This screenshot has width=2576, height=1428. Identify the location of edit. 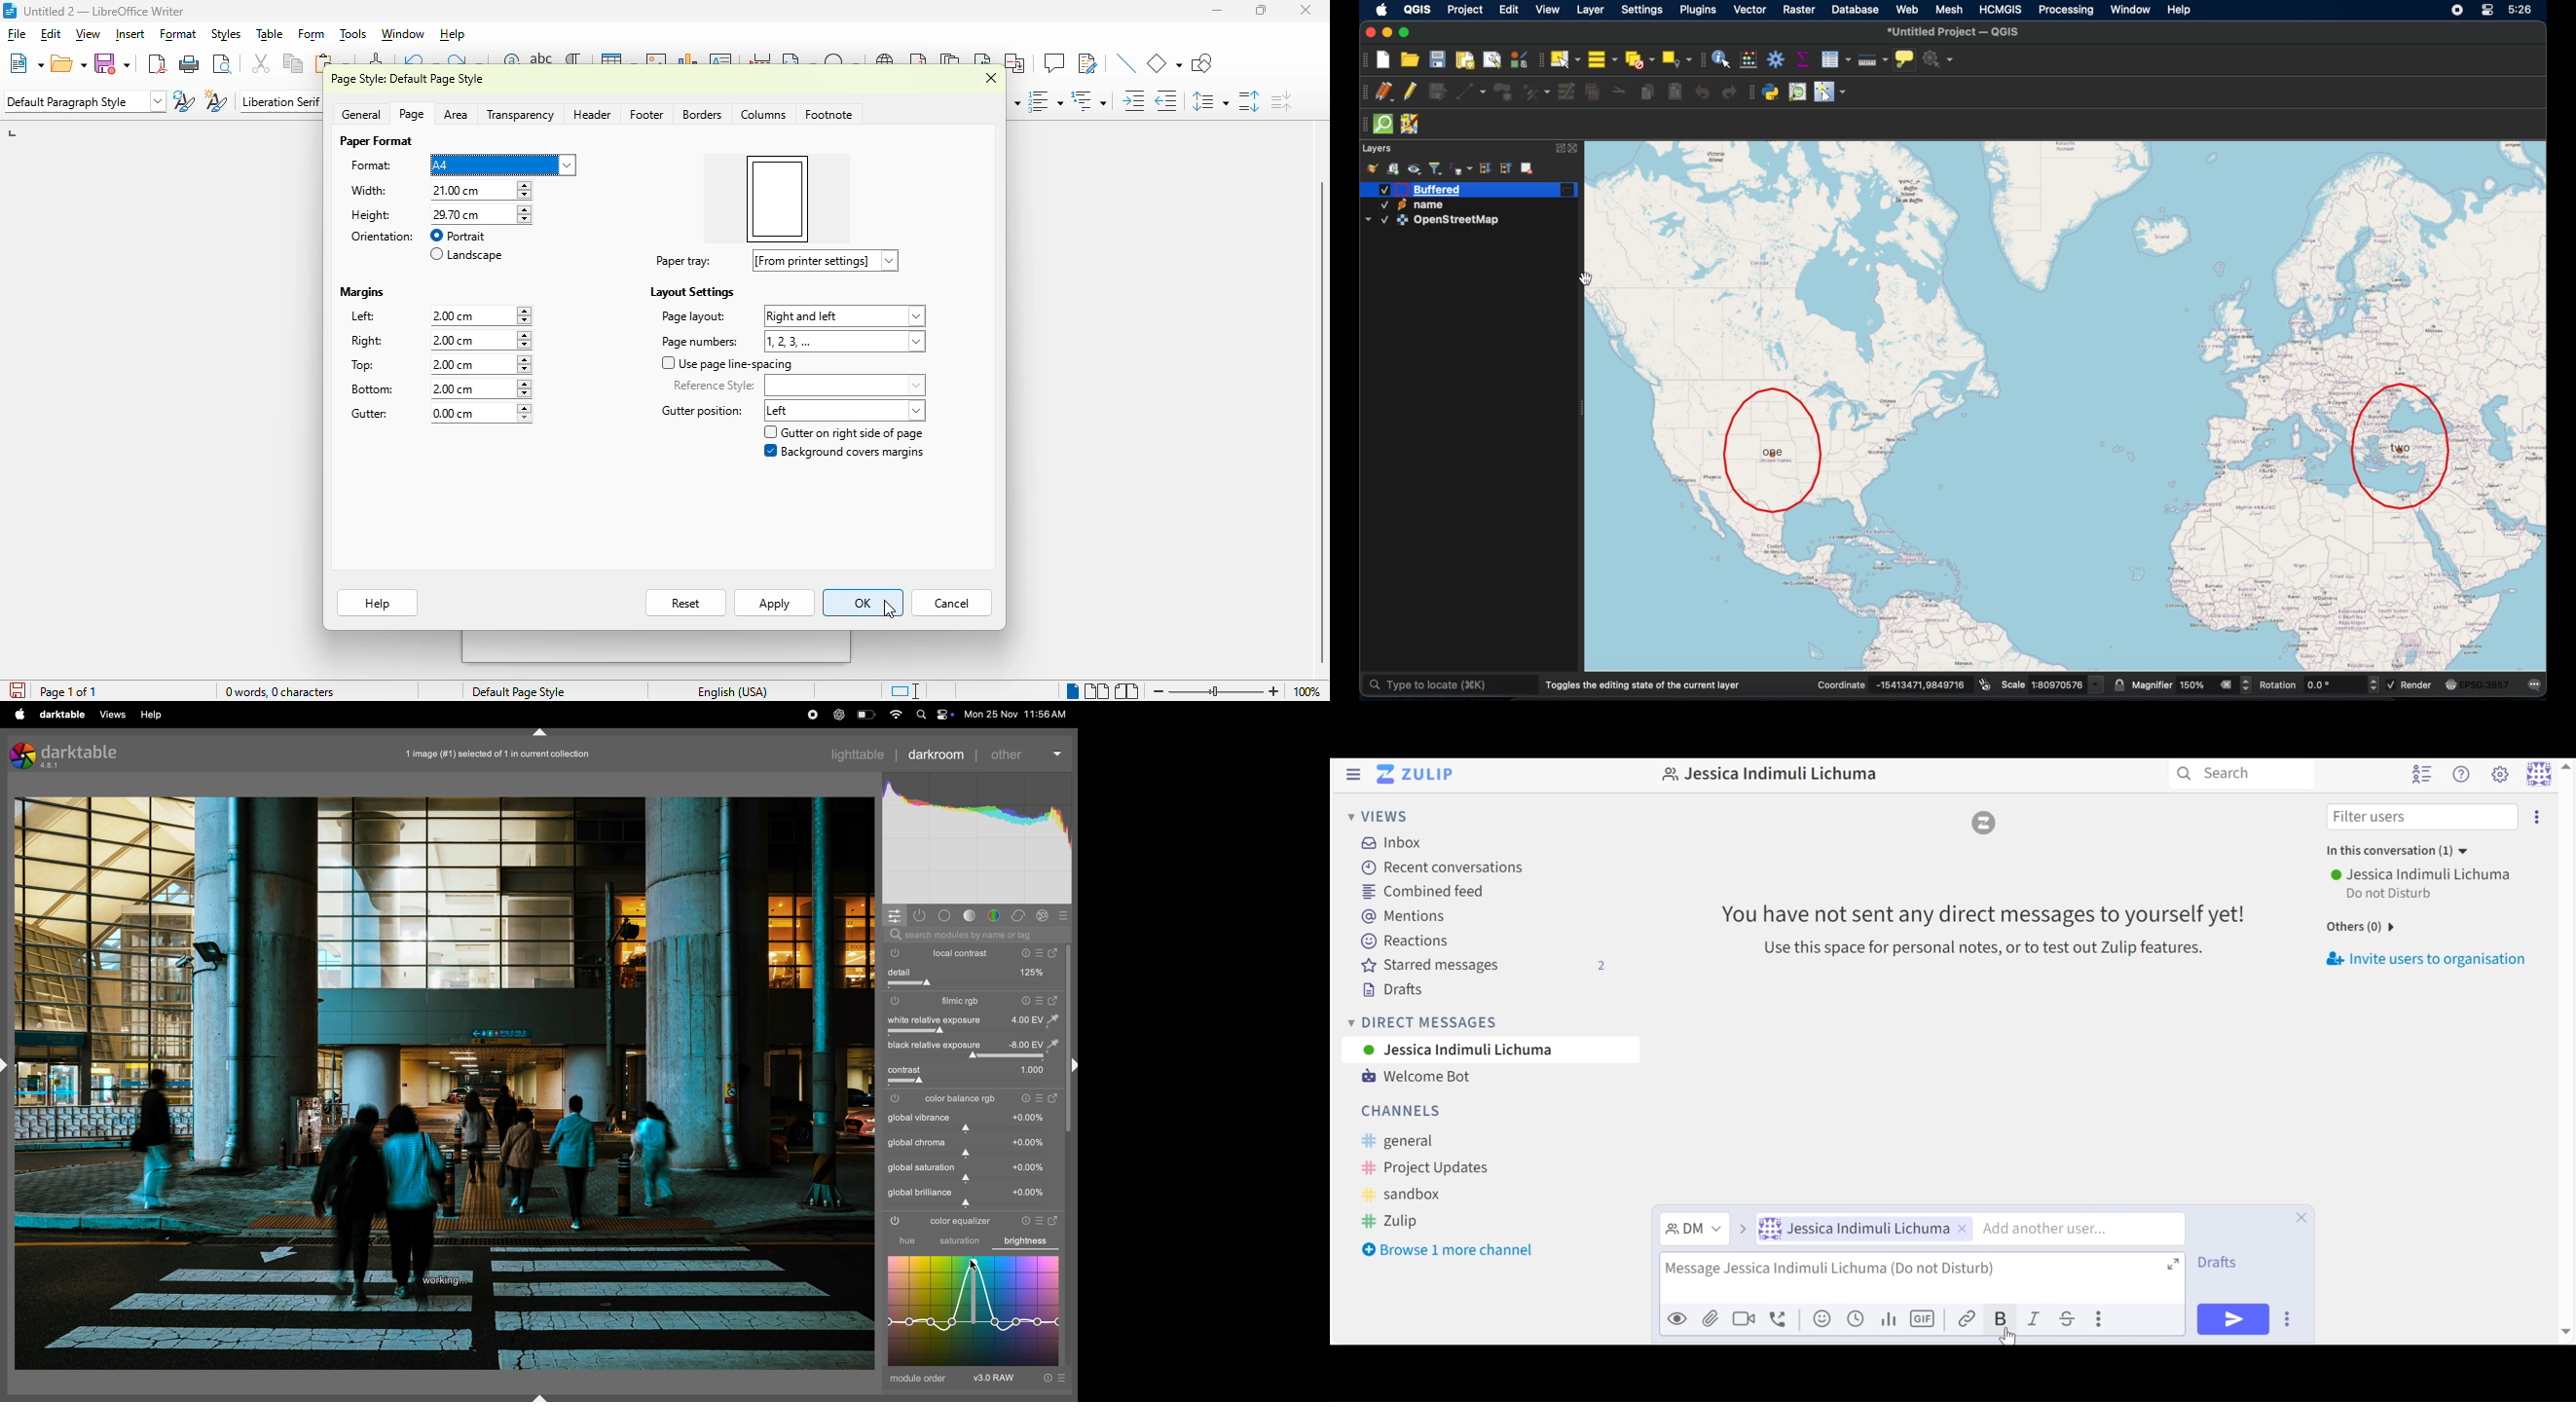
(51, 33).